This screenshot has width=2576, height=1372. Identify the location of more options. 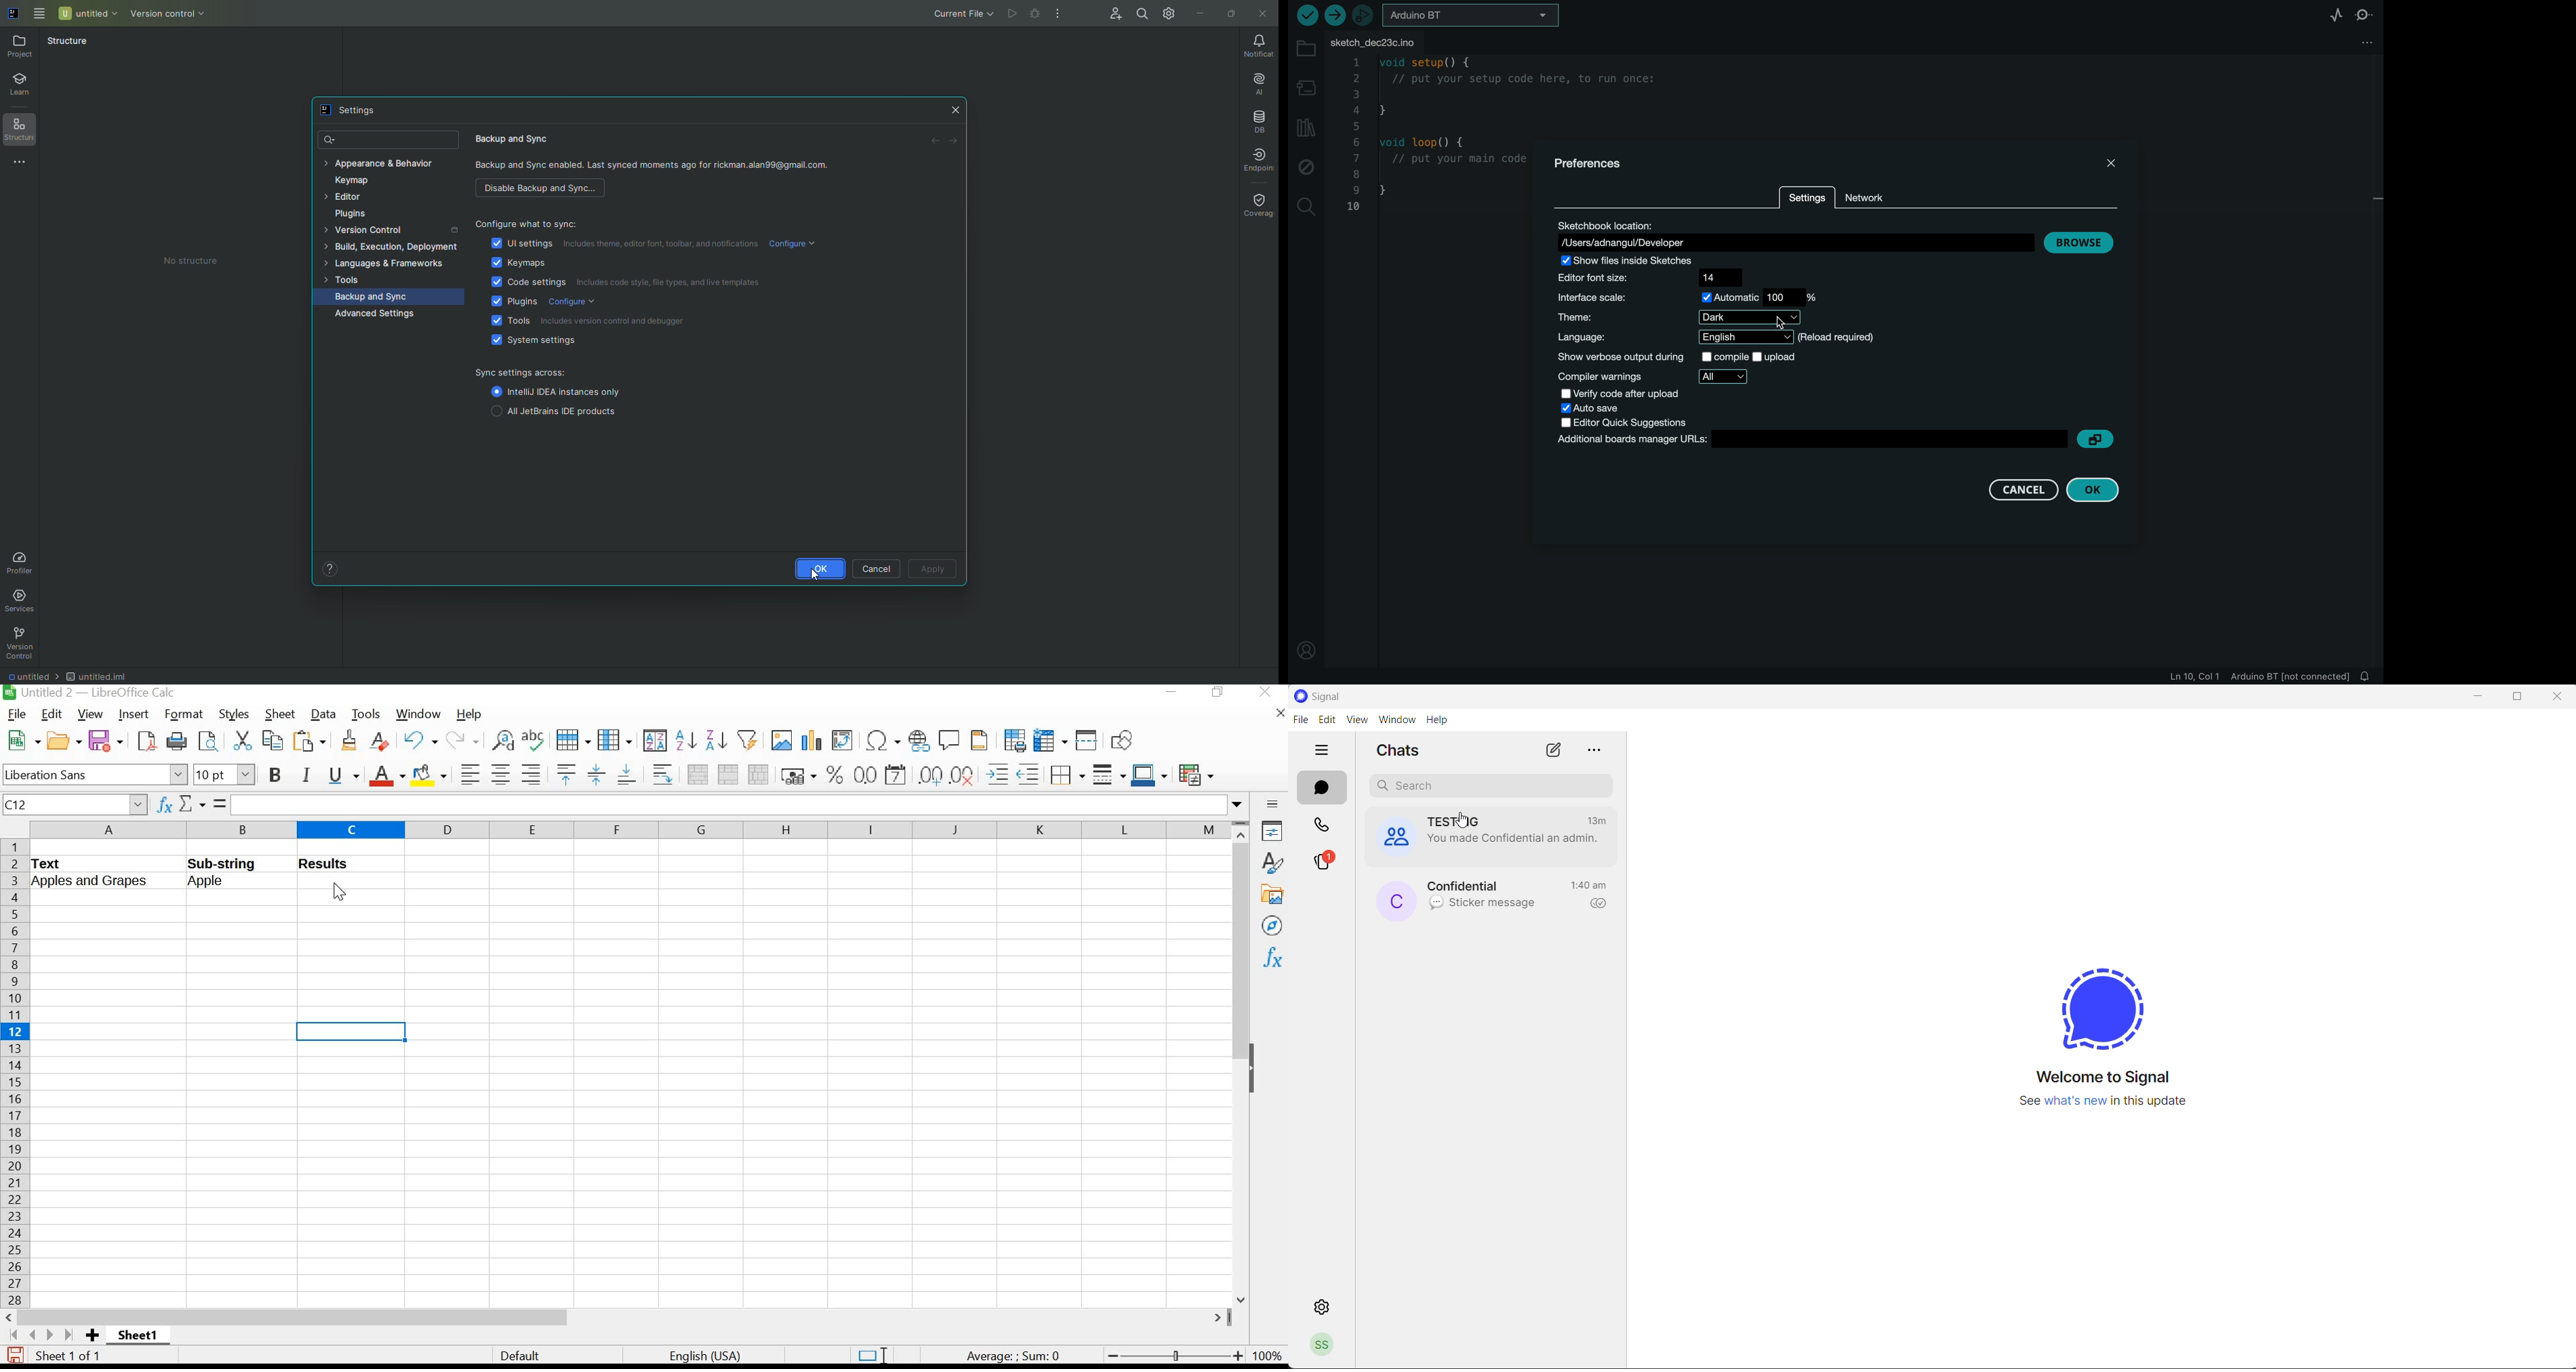
(1598, 752).